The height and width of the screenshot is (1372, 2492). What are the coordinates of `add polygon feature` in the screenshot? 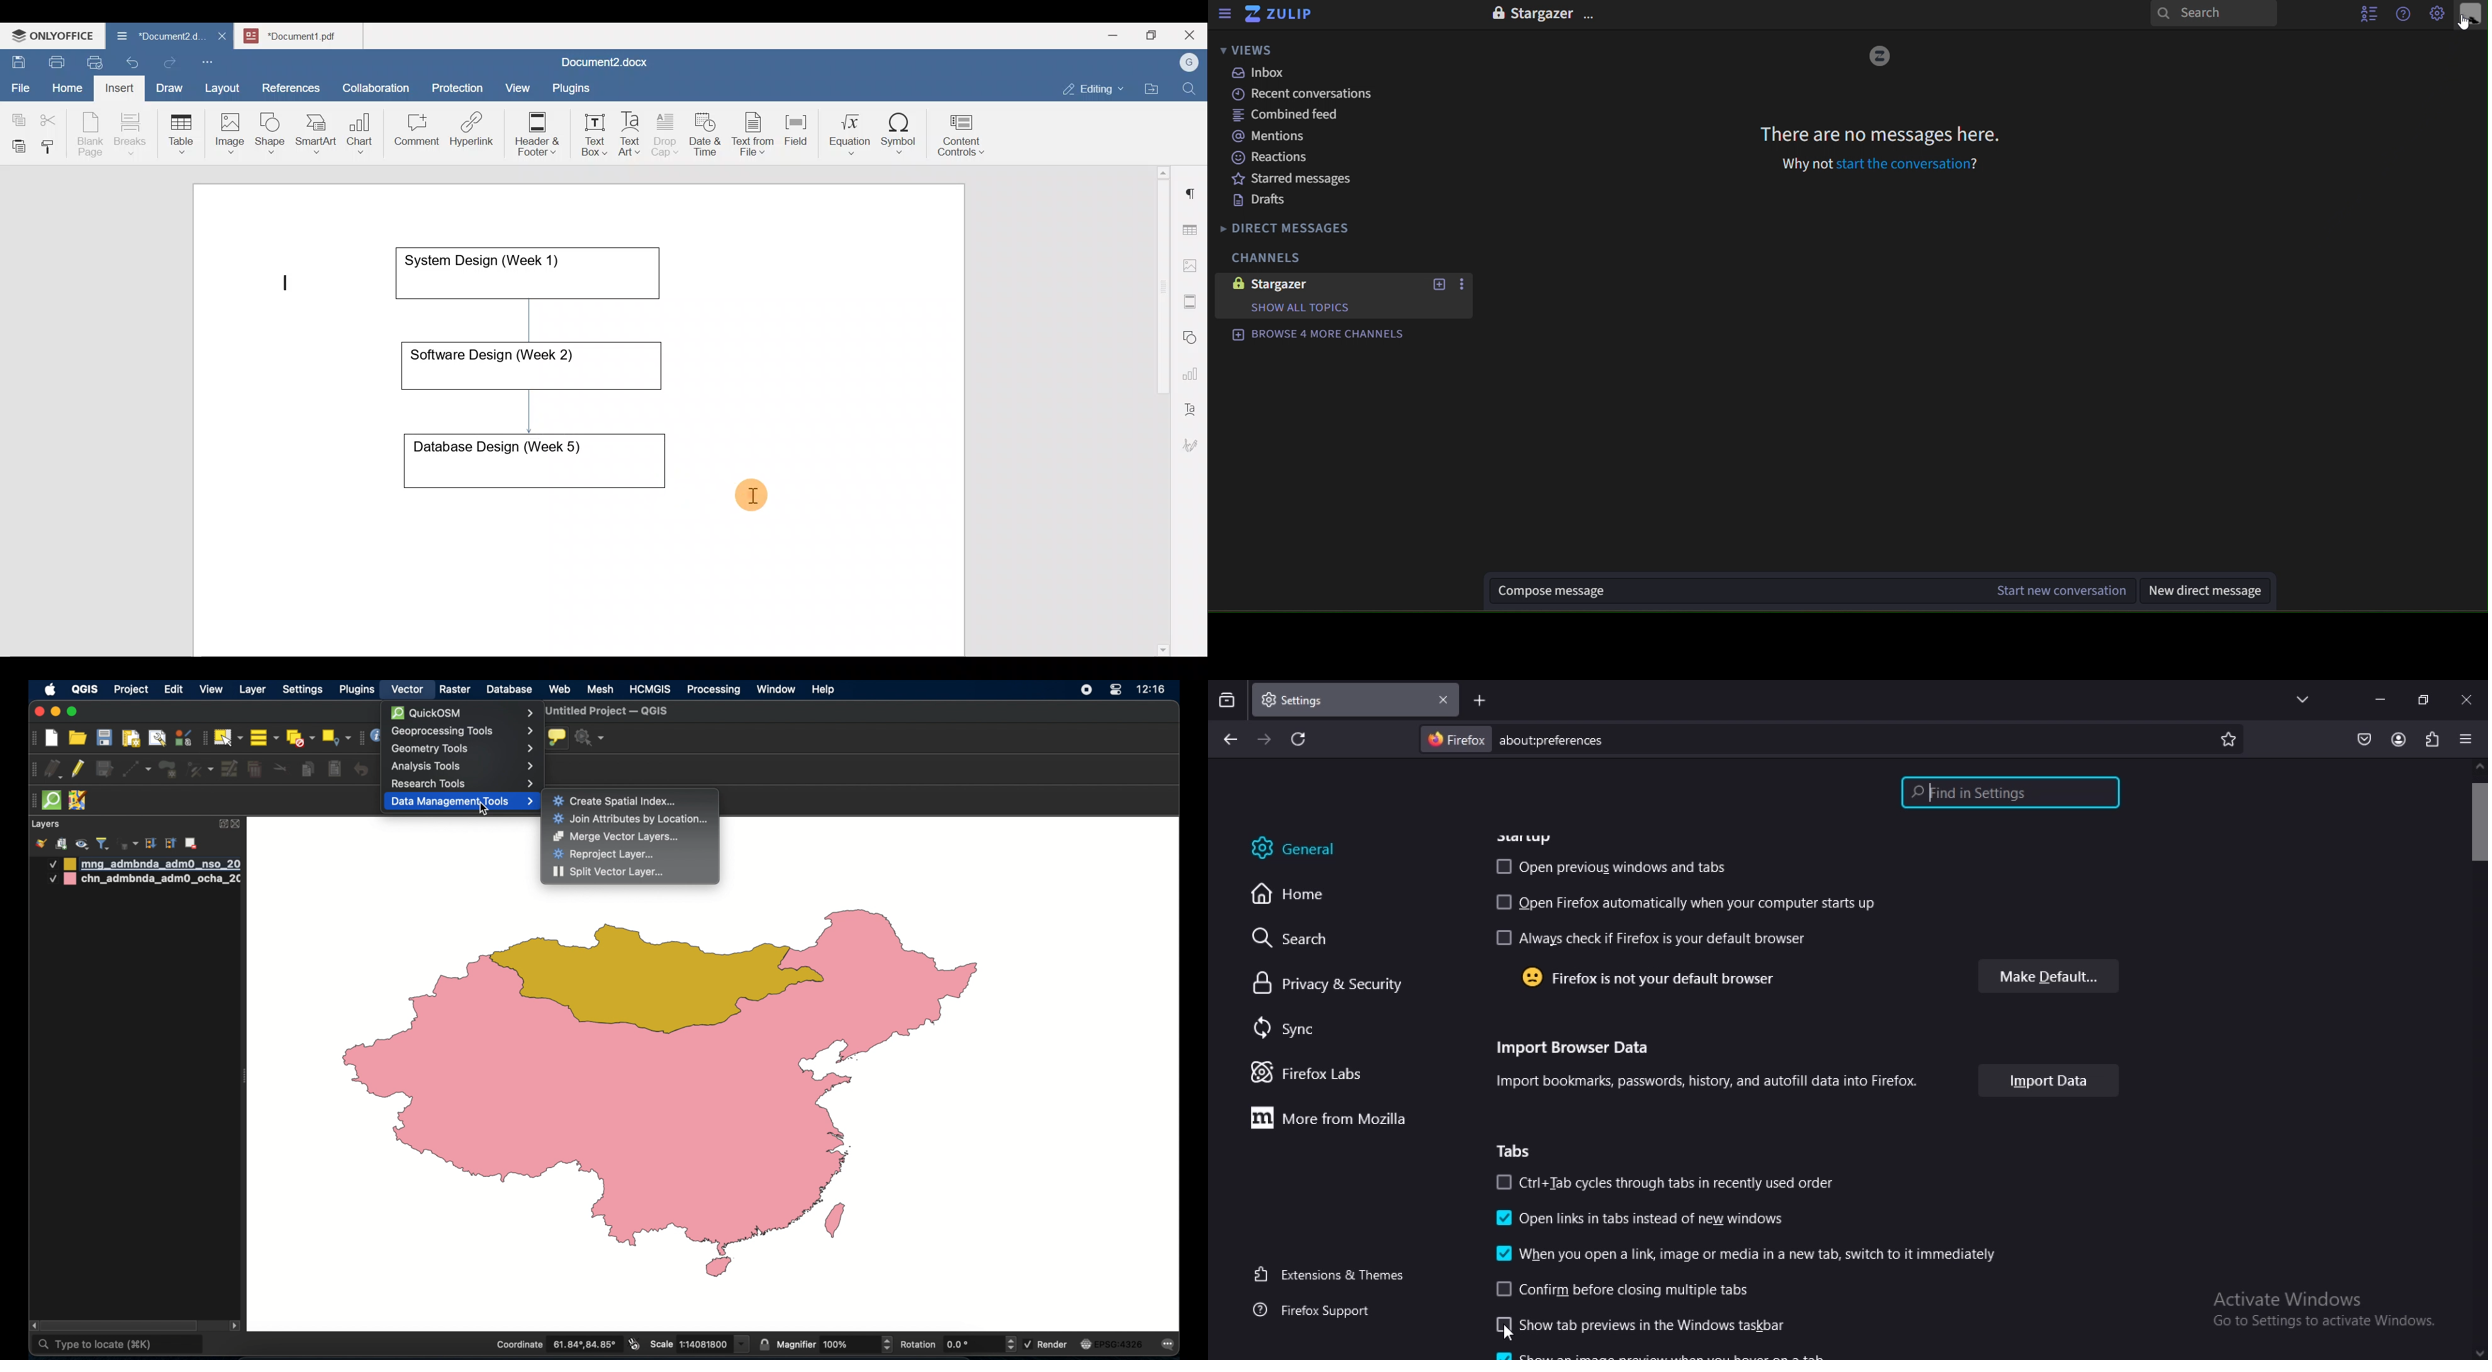 It's located at (168, 769).